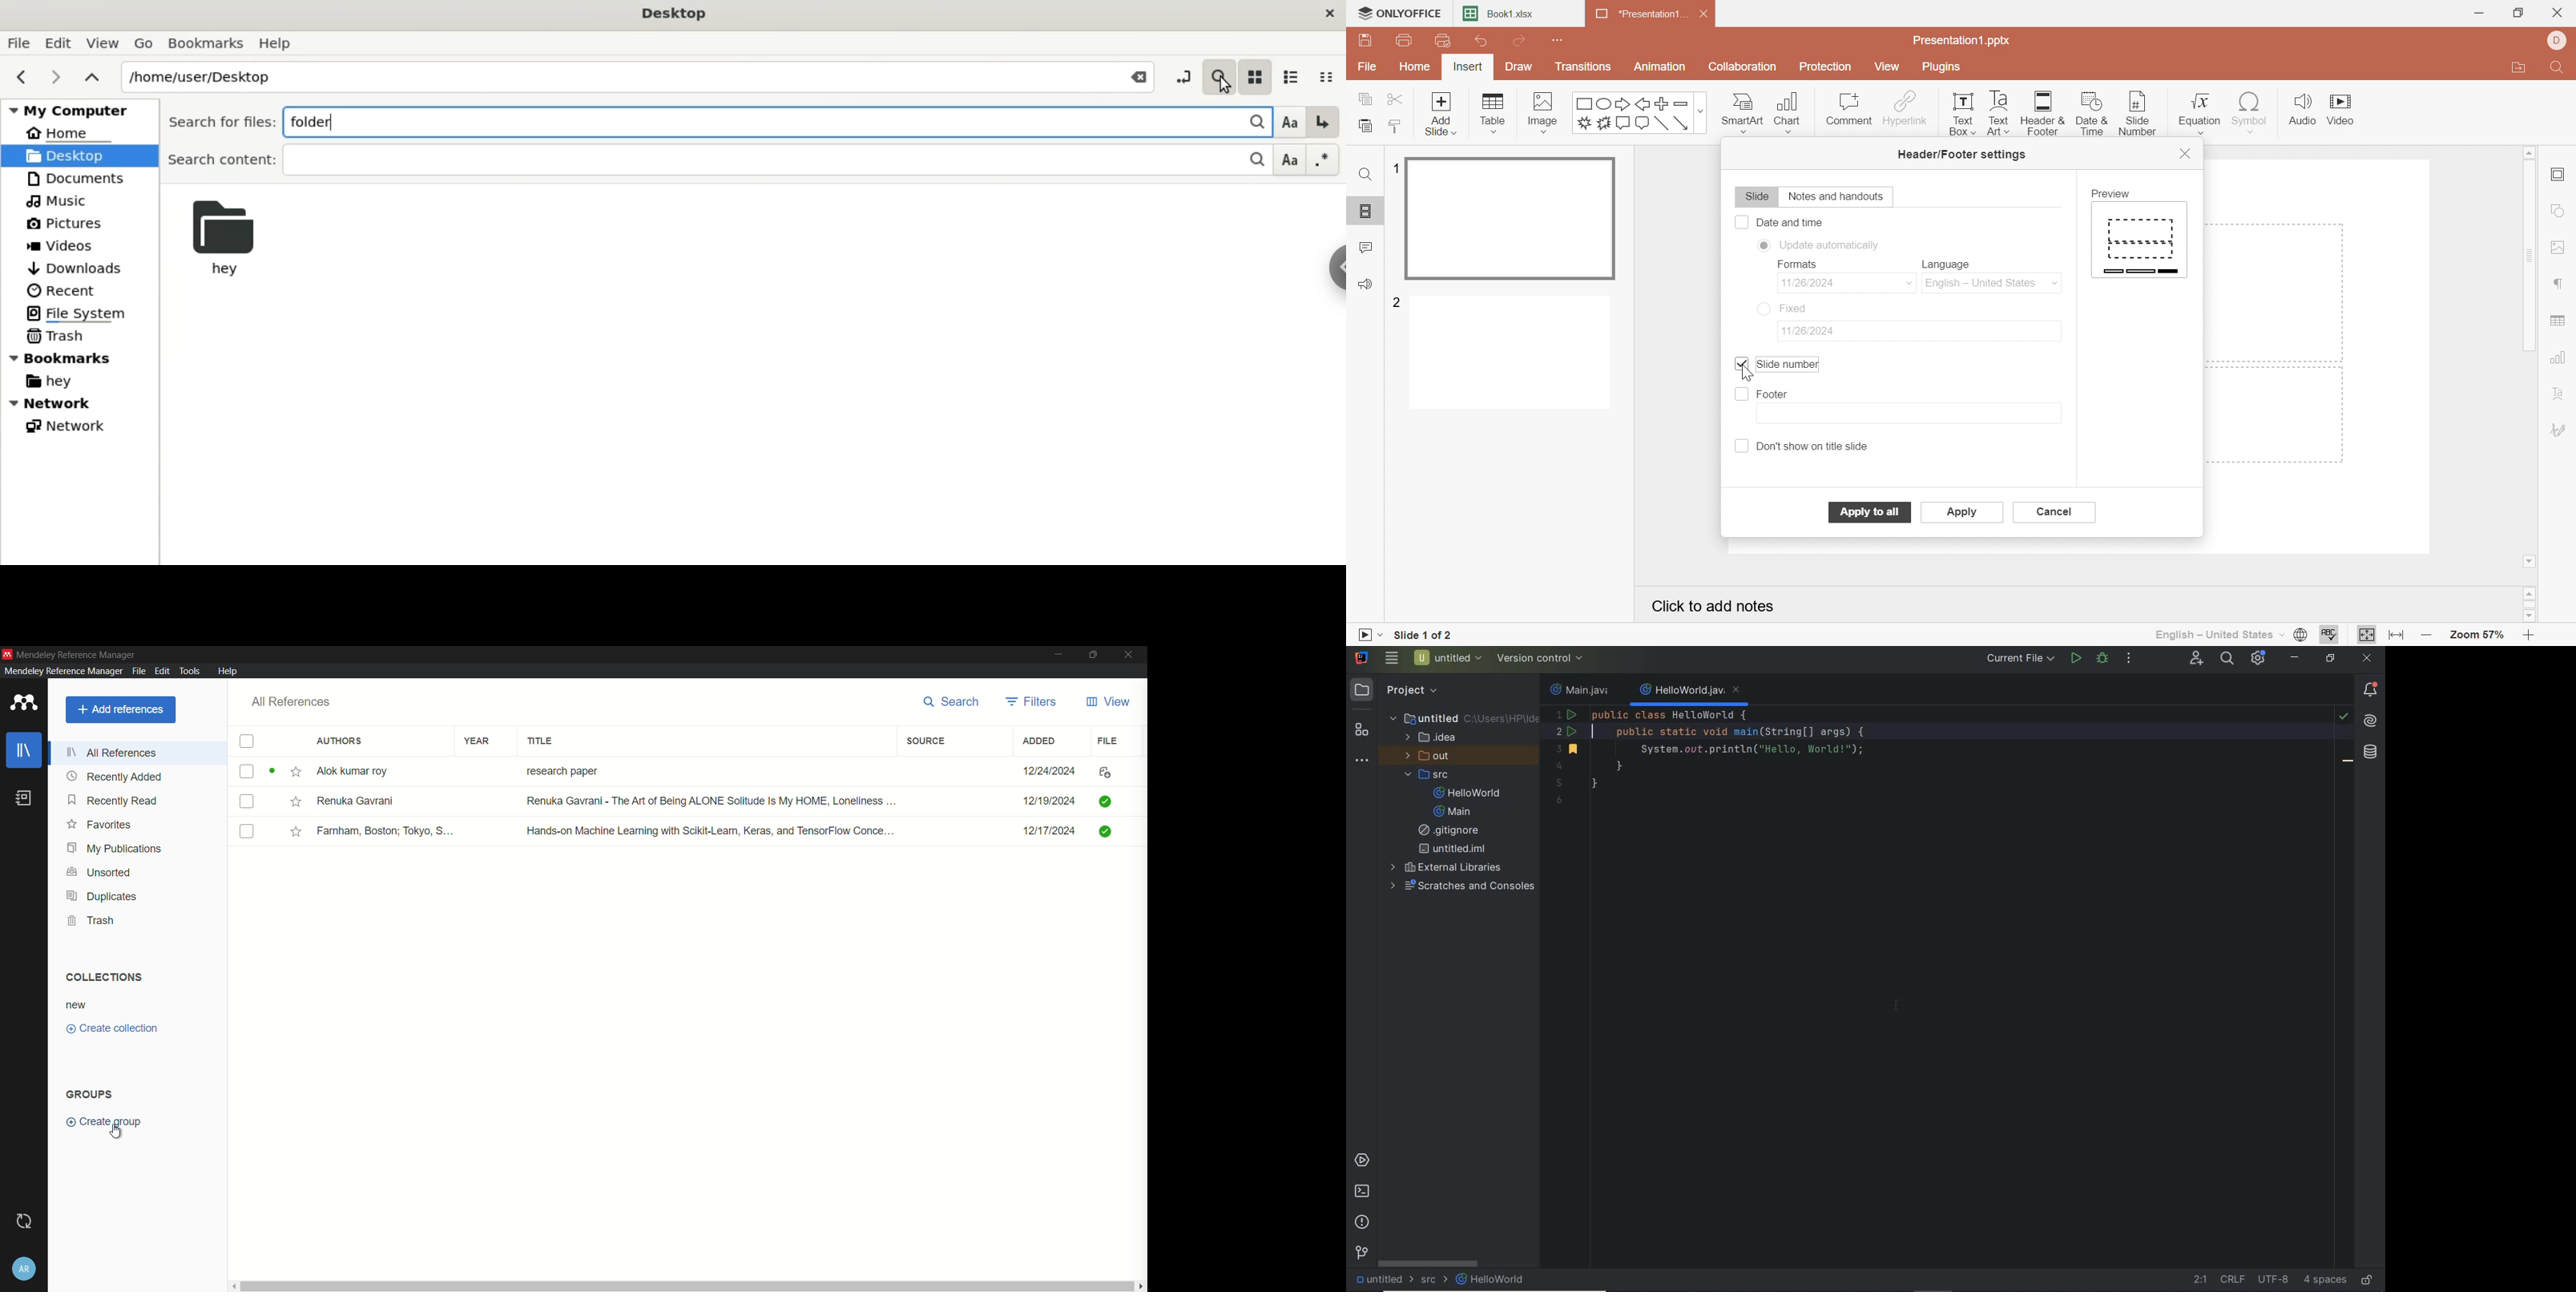  Describe the element at coordinates (1791, 222) in the screenshot. I see `Date and Time` at that location.